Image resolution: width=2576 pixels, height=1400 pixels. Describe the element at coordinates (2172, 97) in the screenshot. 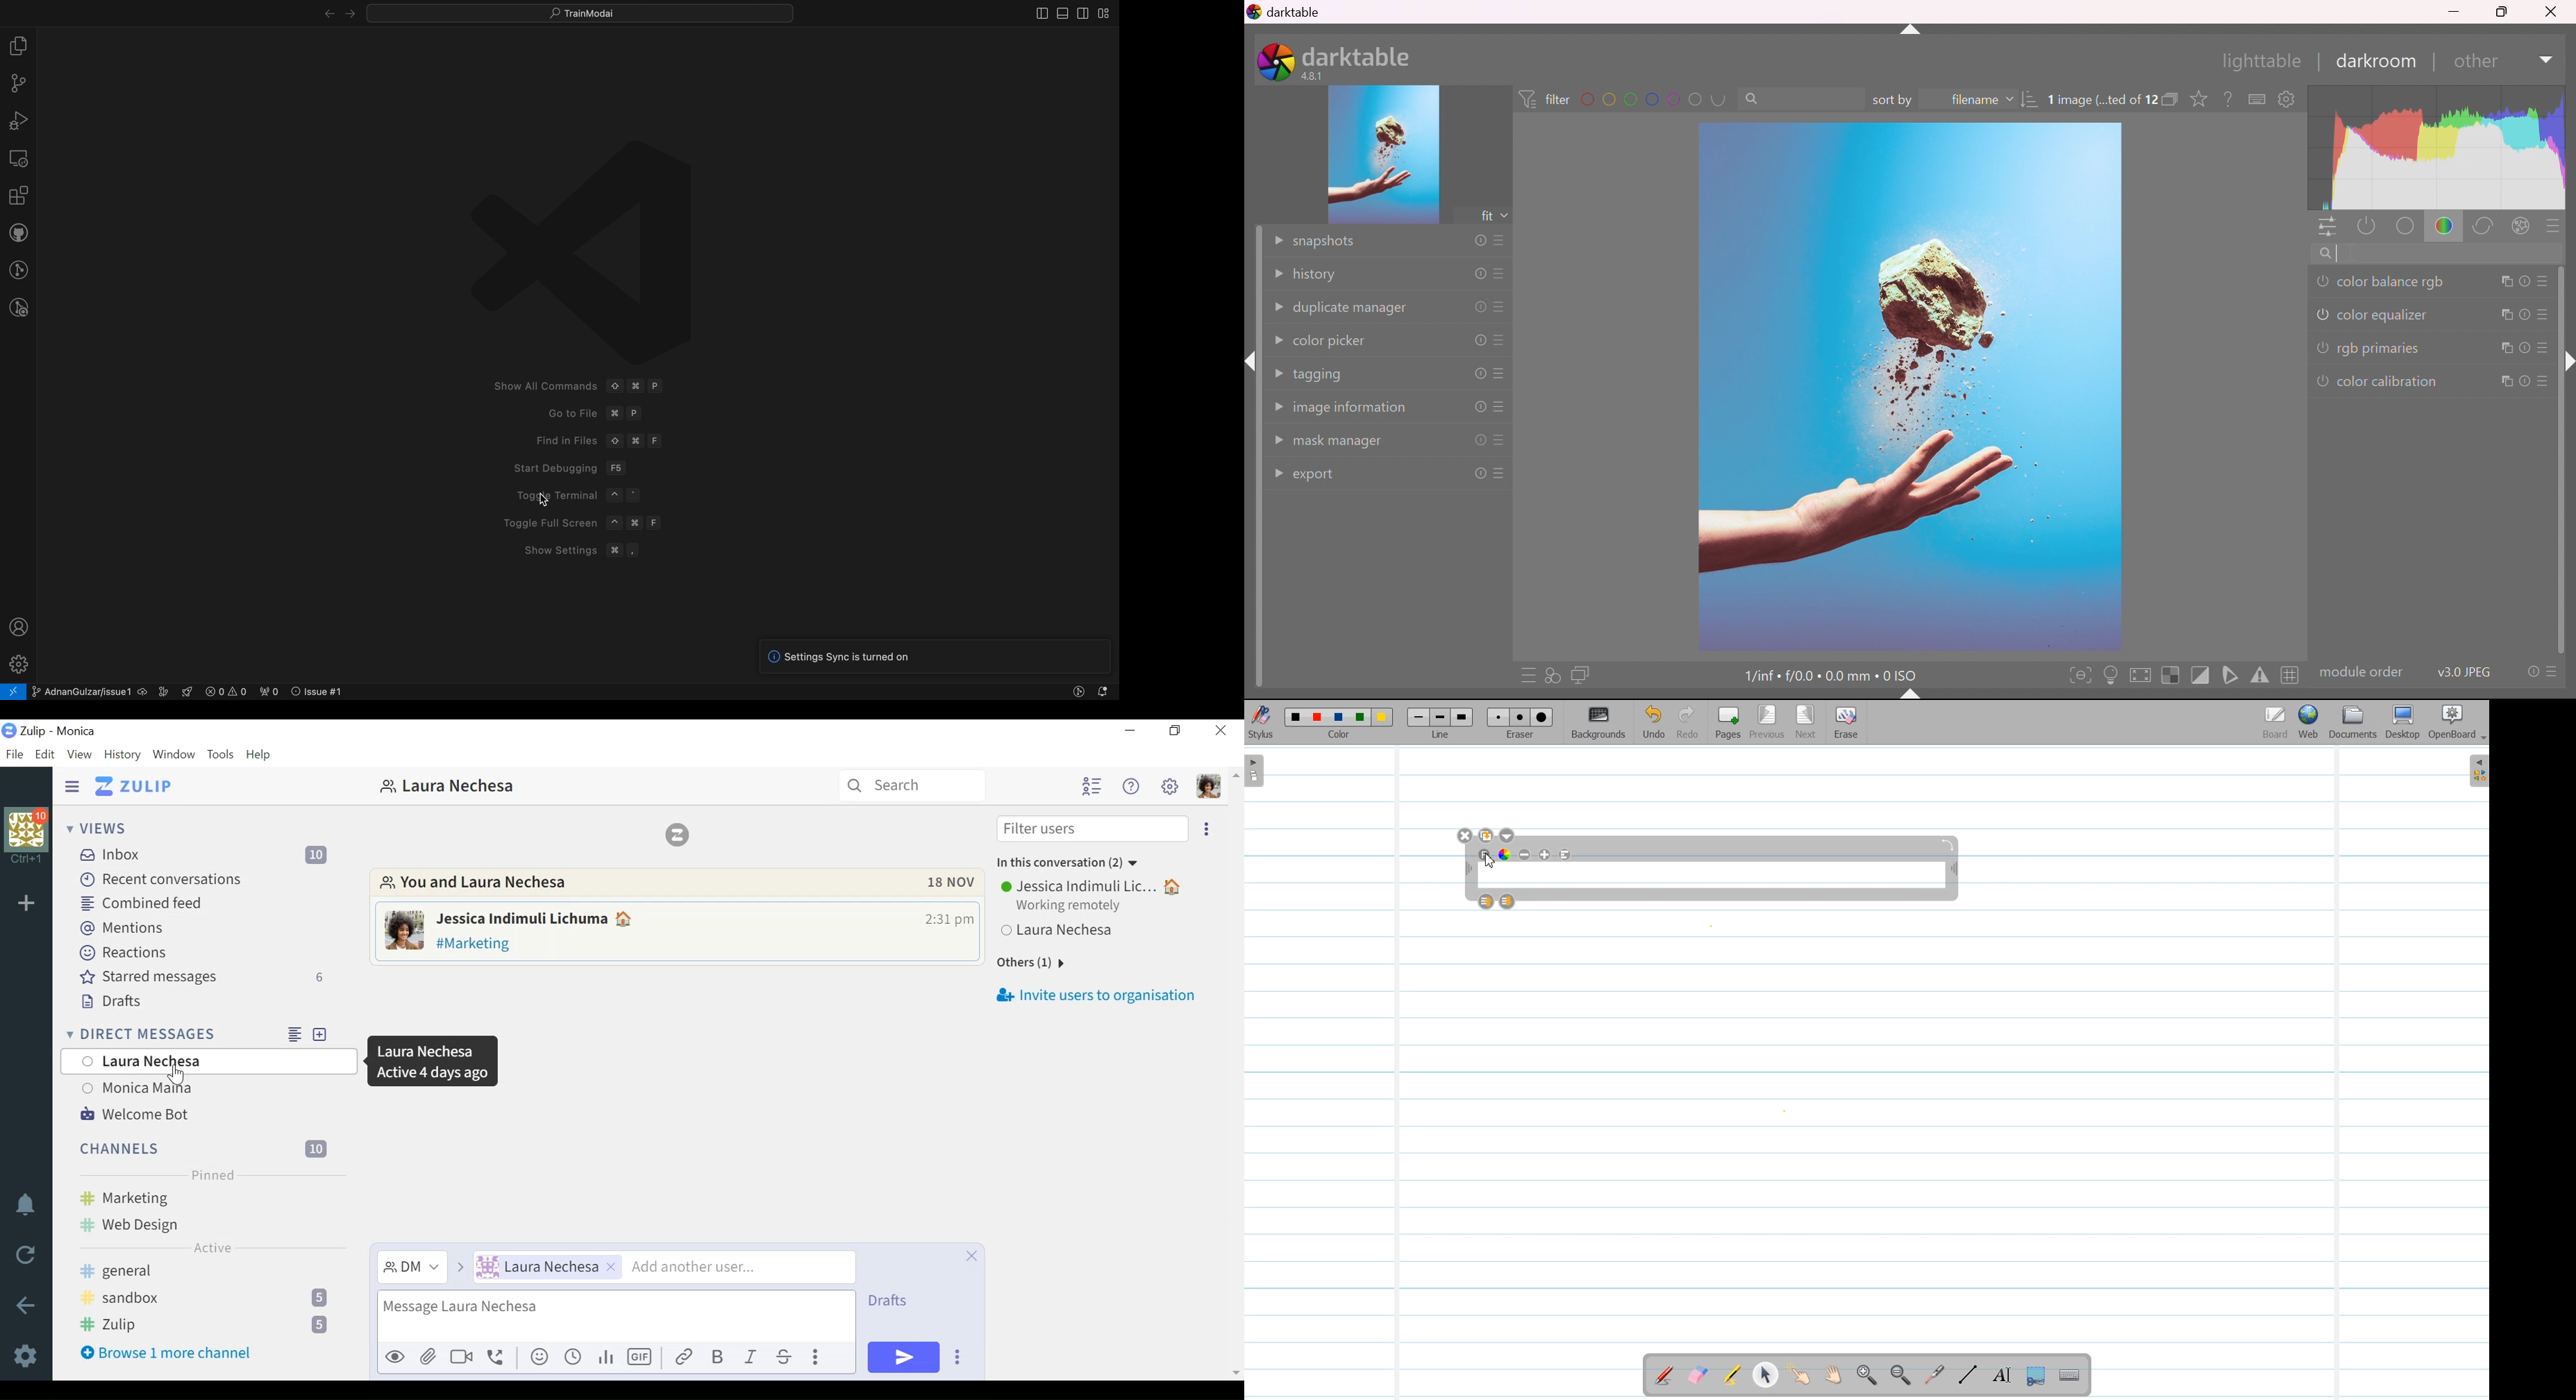

I see `collapse grouped images` at that location.